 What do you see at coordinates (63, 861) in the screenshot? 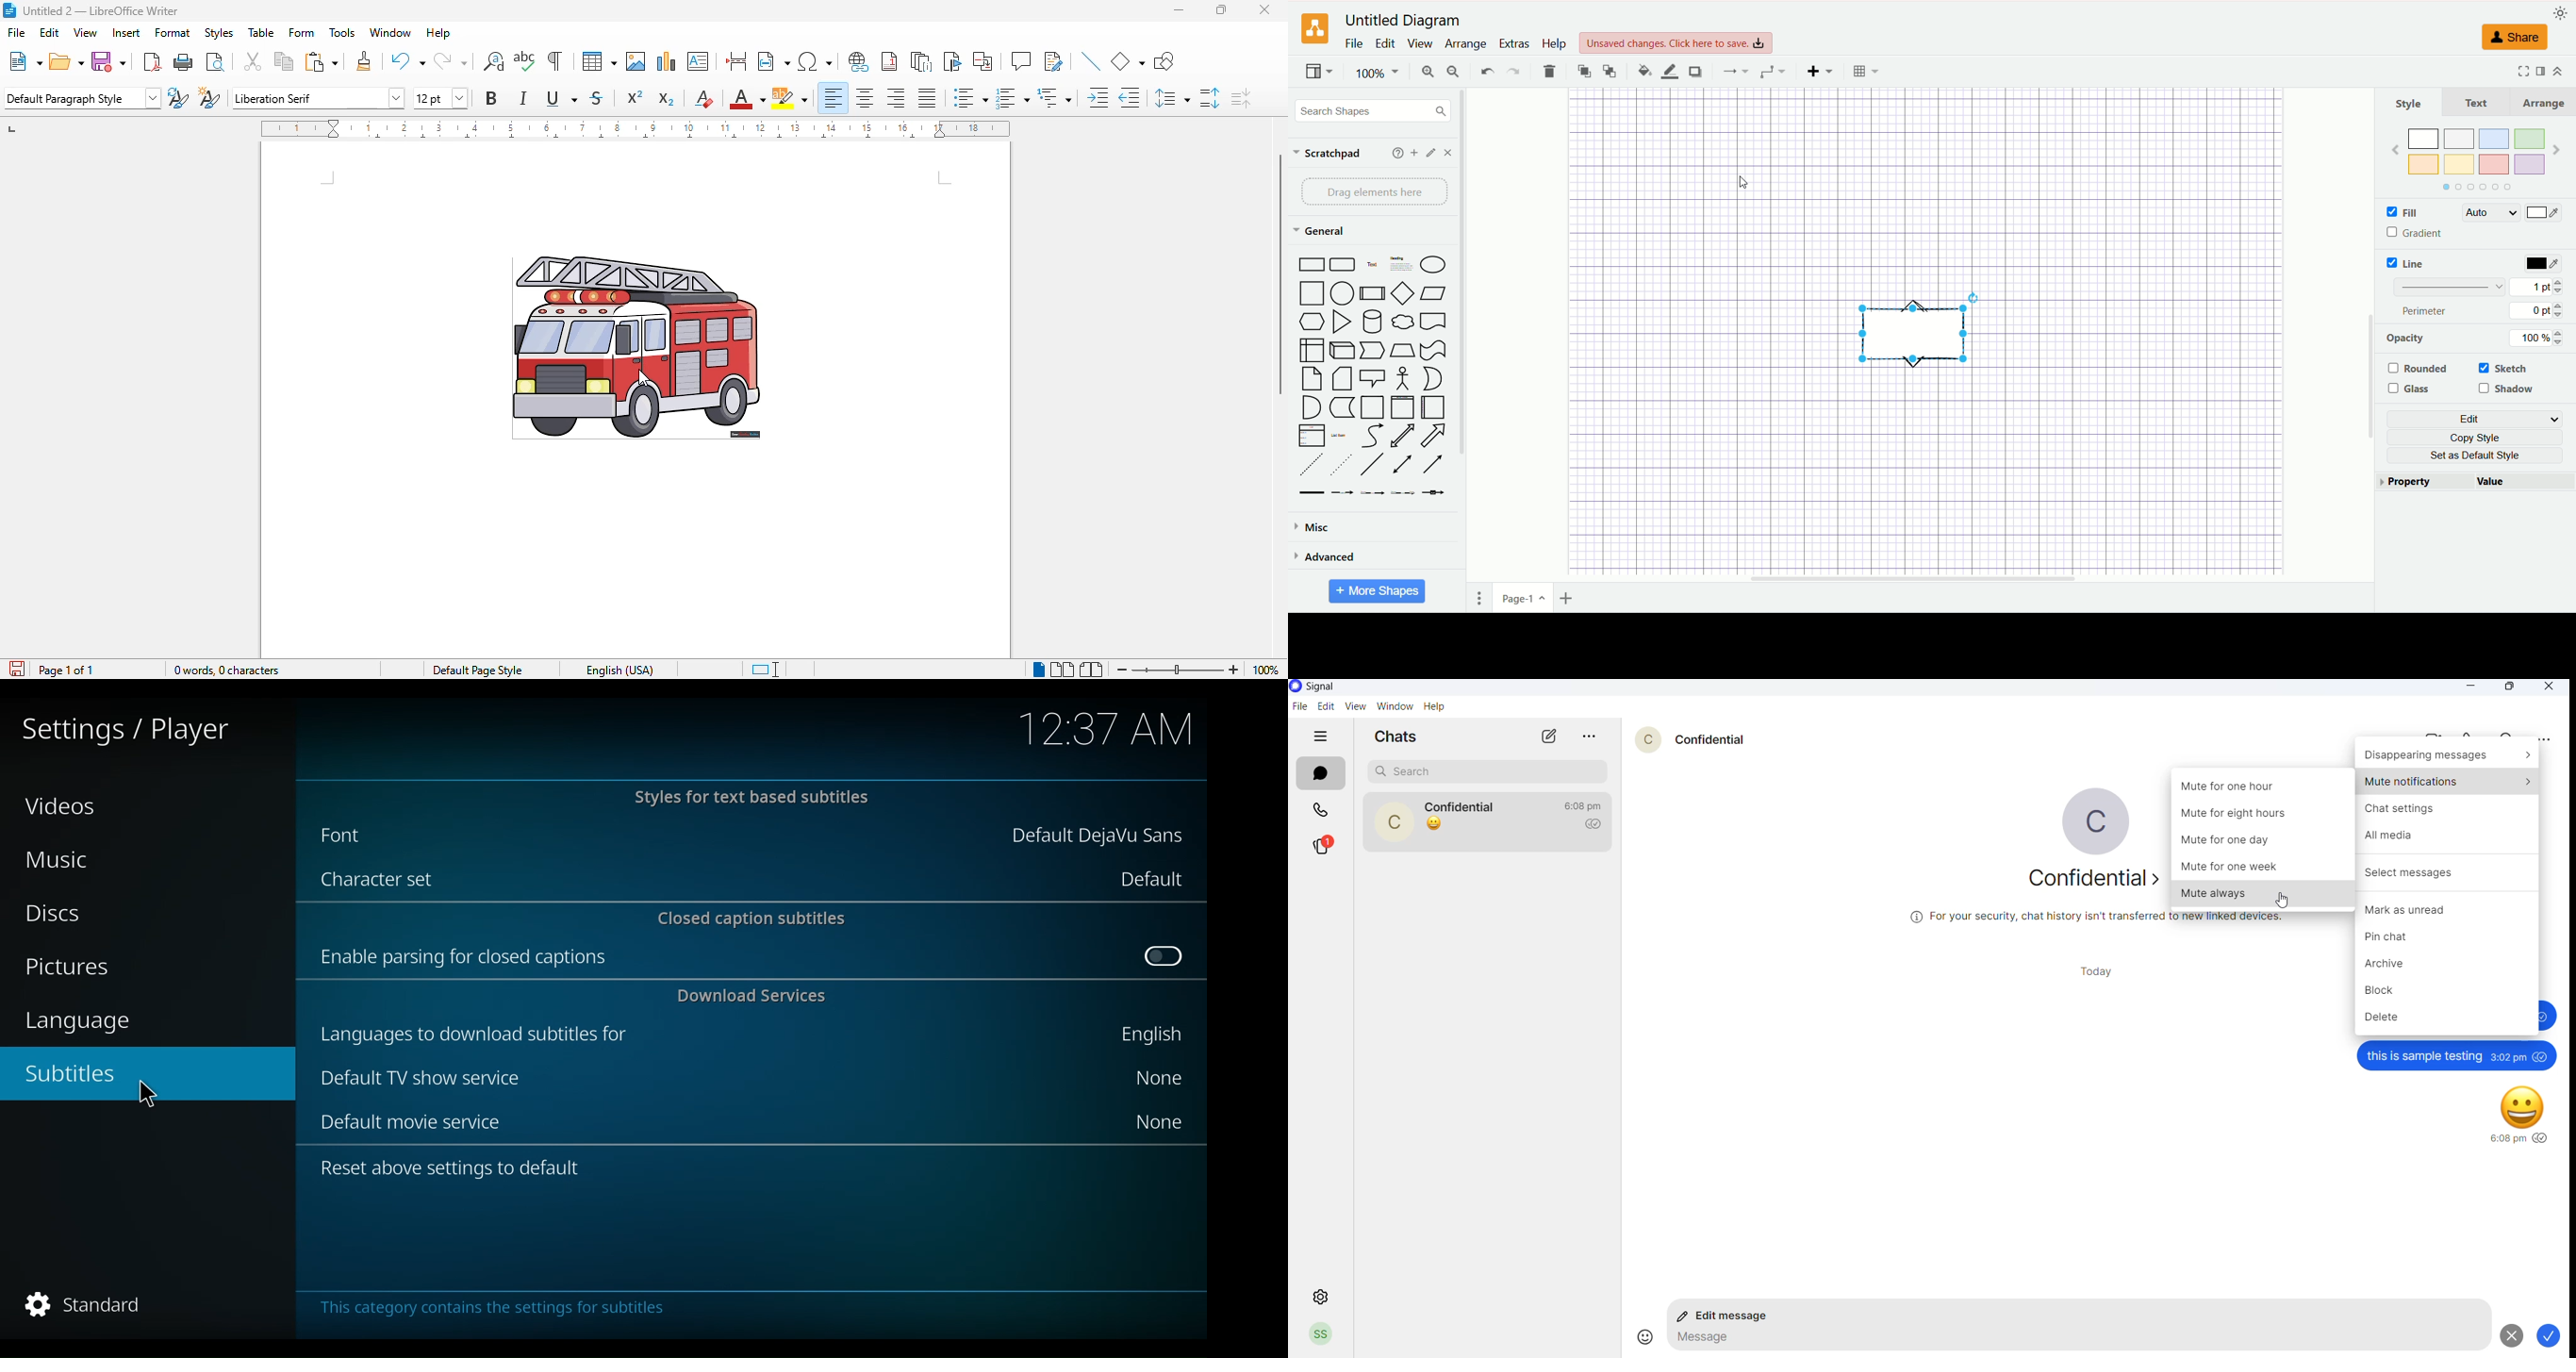
I see `Music` at bounding box center [63, 861].